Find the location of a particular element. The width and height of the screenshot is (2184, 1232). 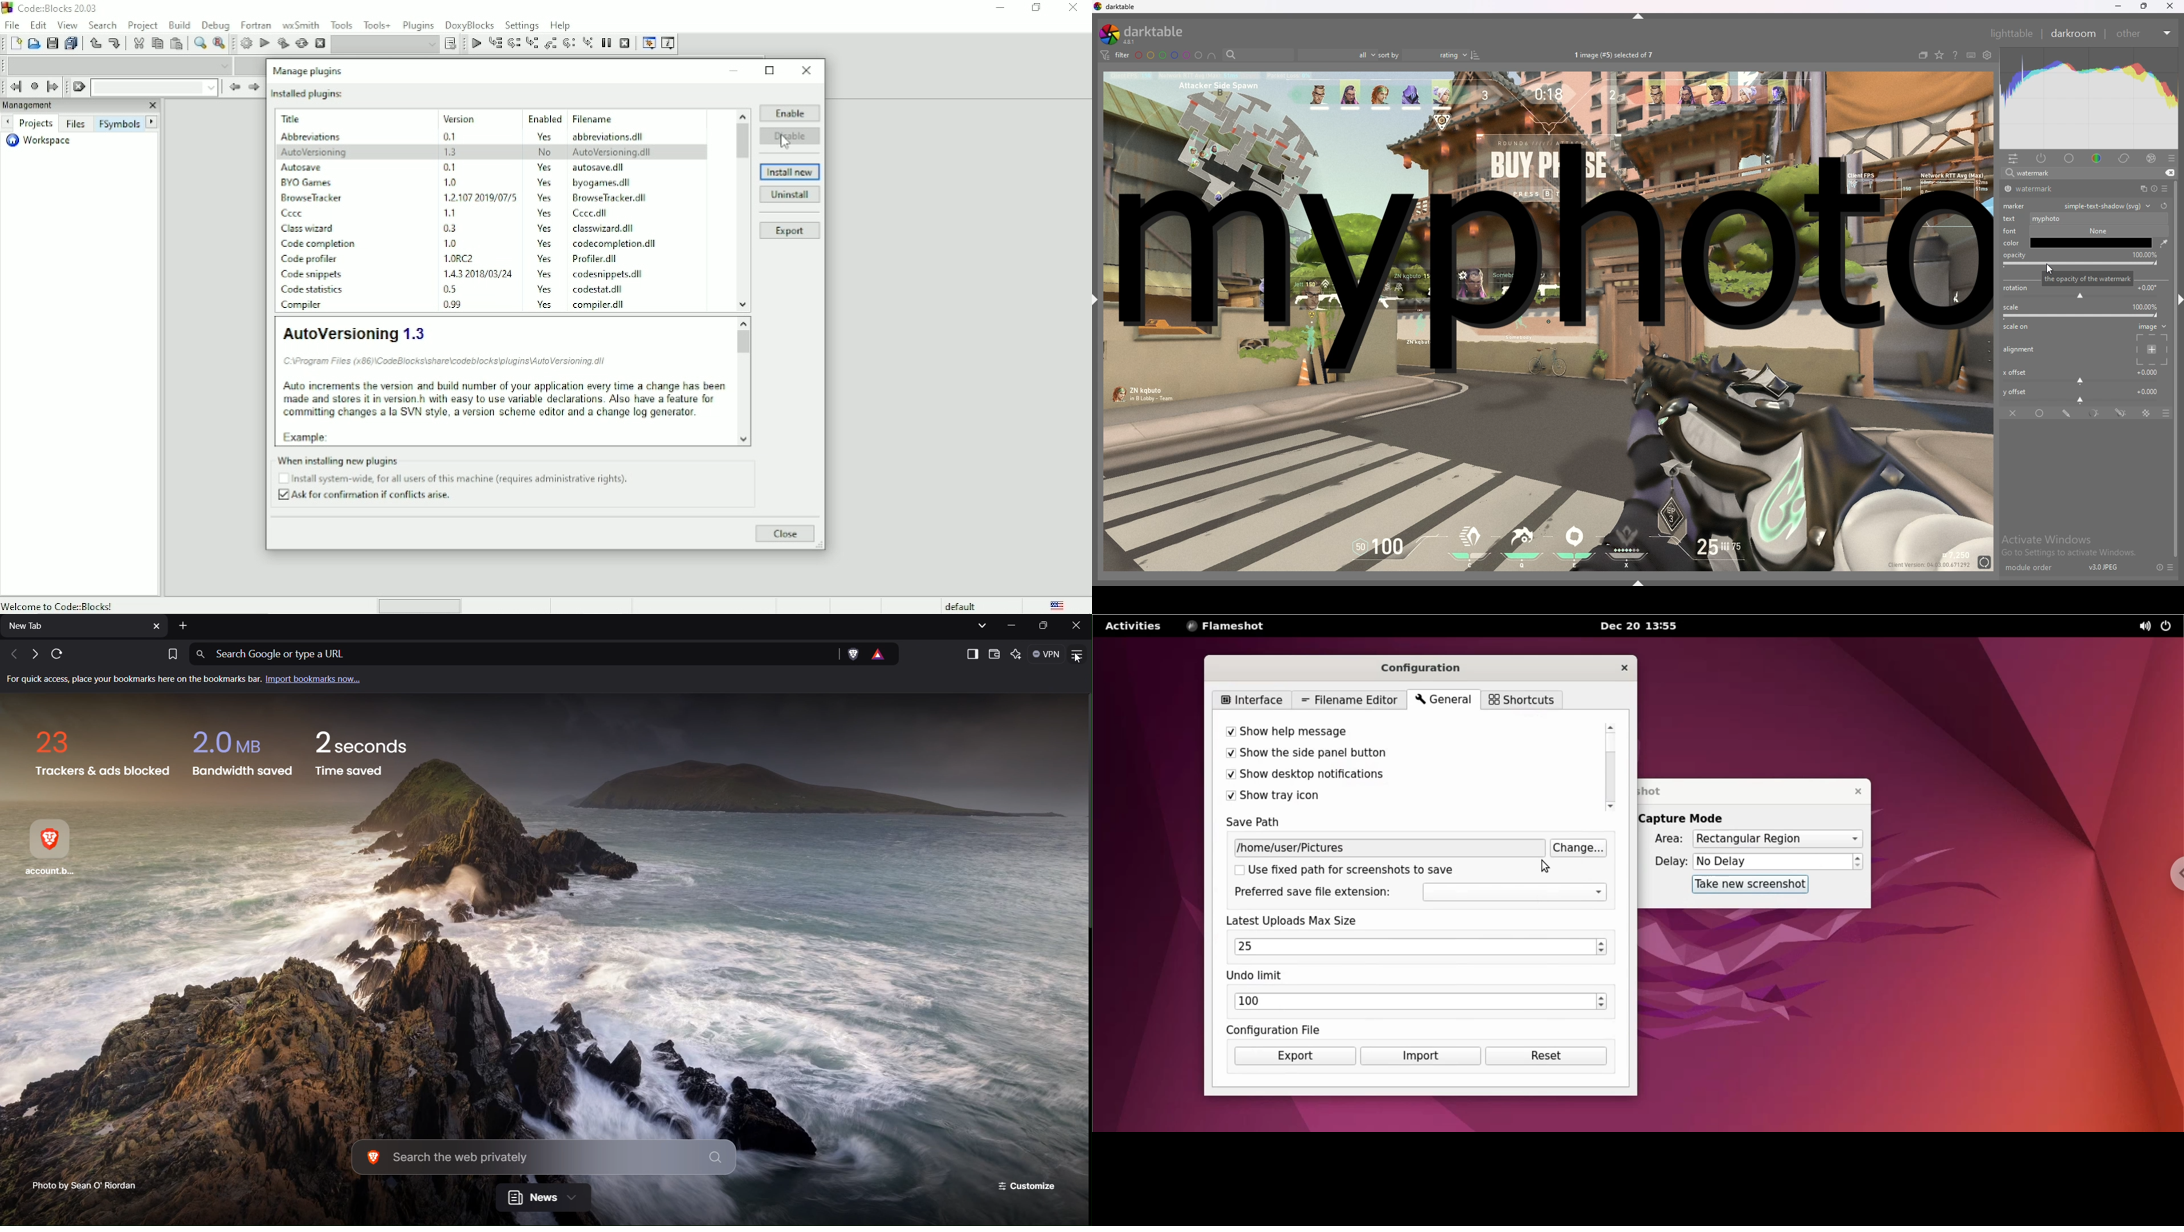

 is located at coordinates (494, 43).